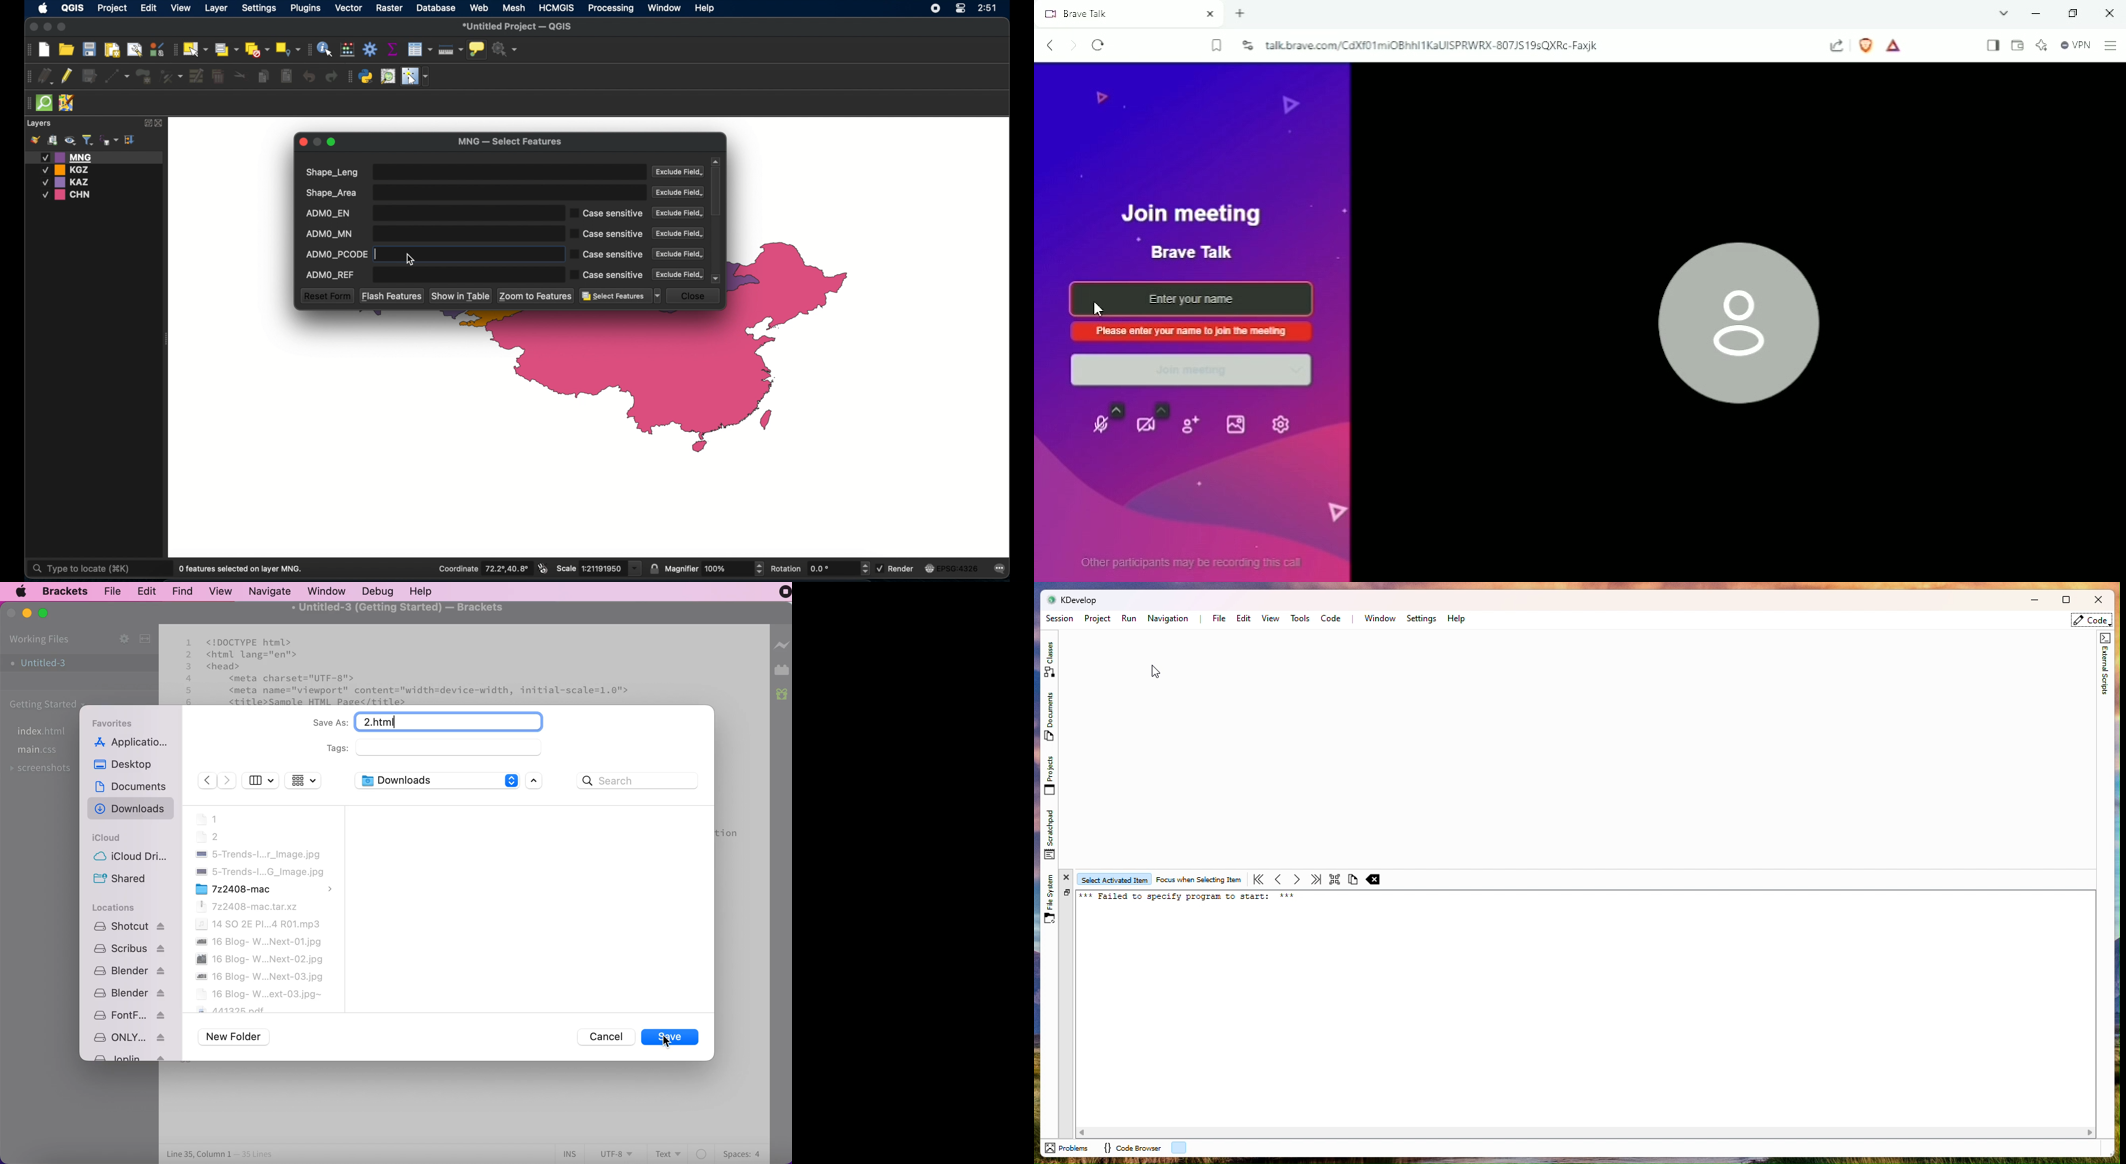  What do you see at coordinates (90, 570) in the screenshot?
I see `Type to locate (#K)` at bounding box center [90, 570].